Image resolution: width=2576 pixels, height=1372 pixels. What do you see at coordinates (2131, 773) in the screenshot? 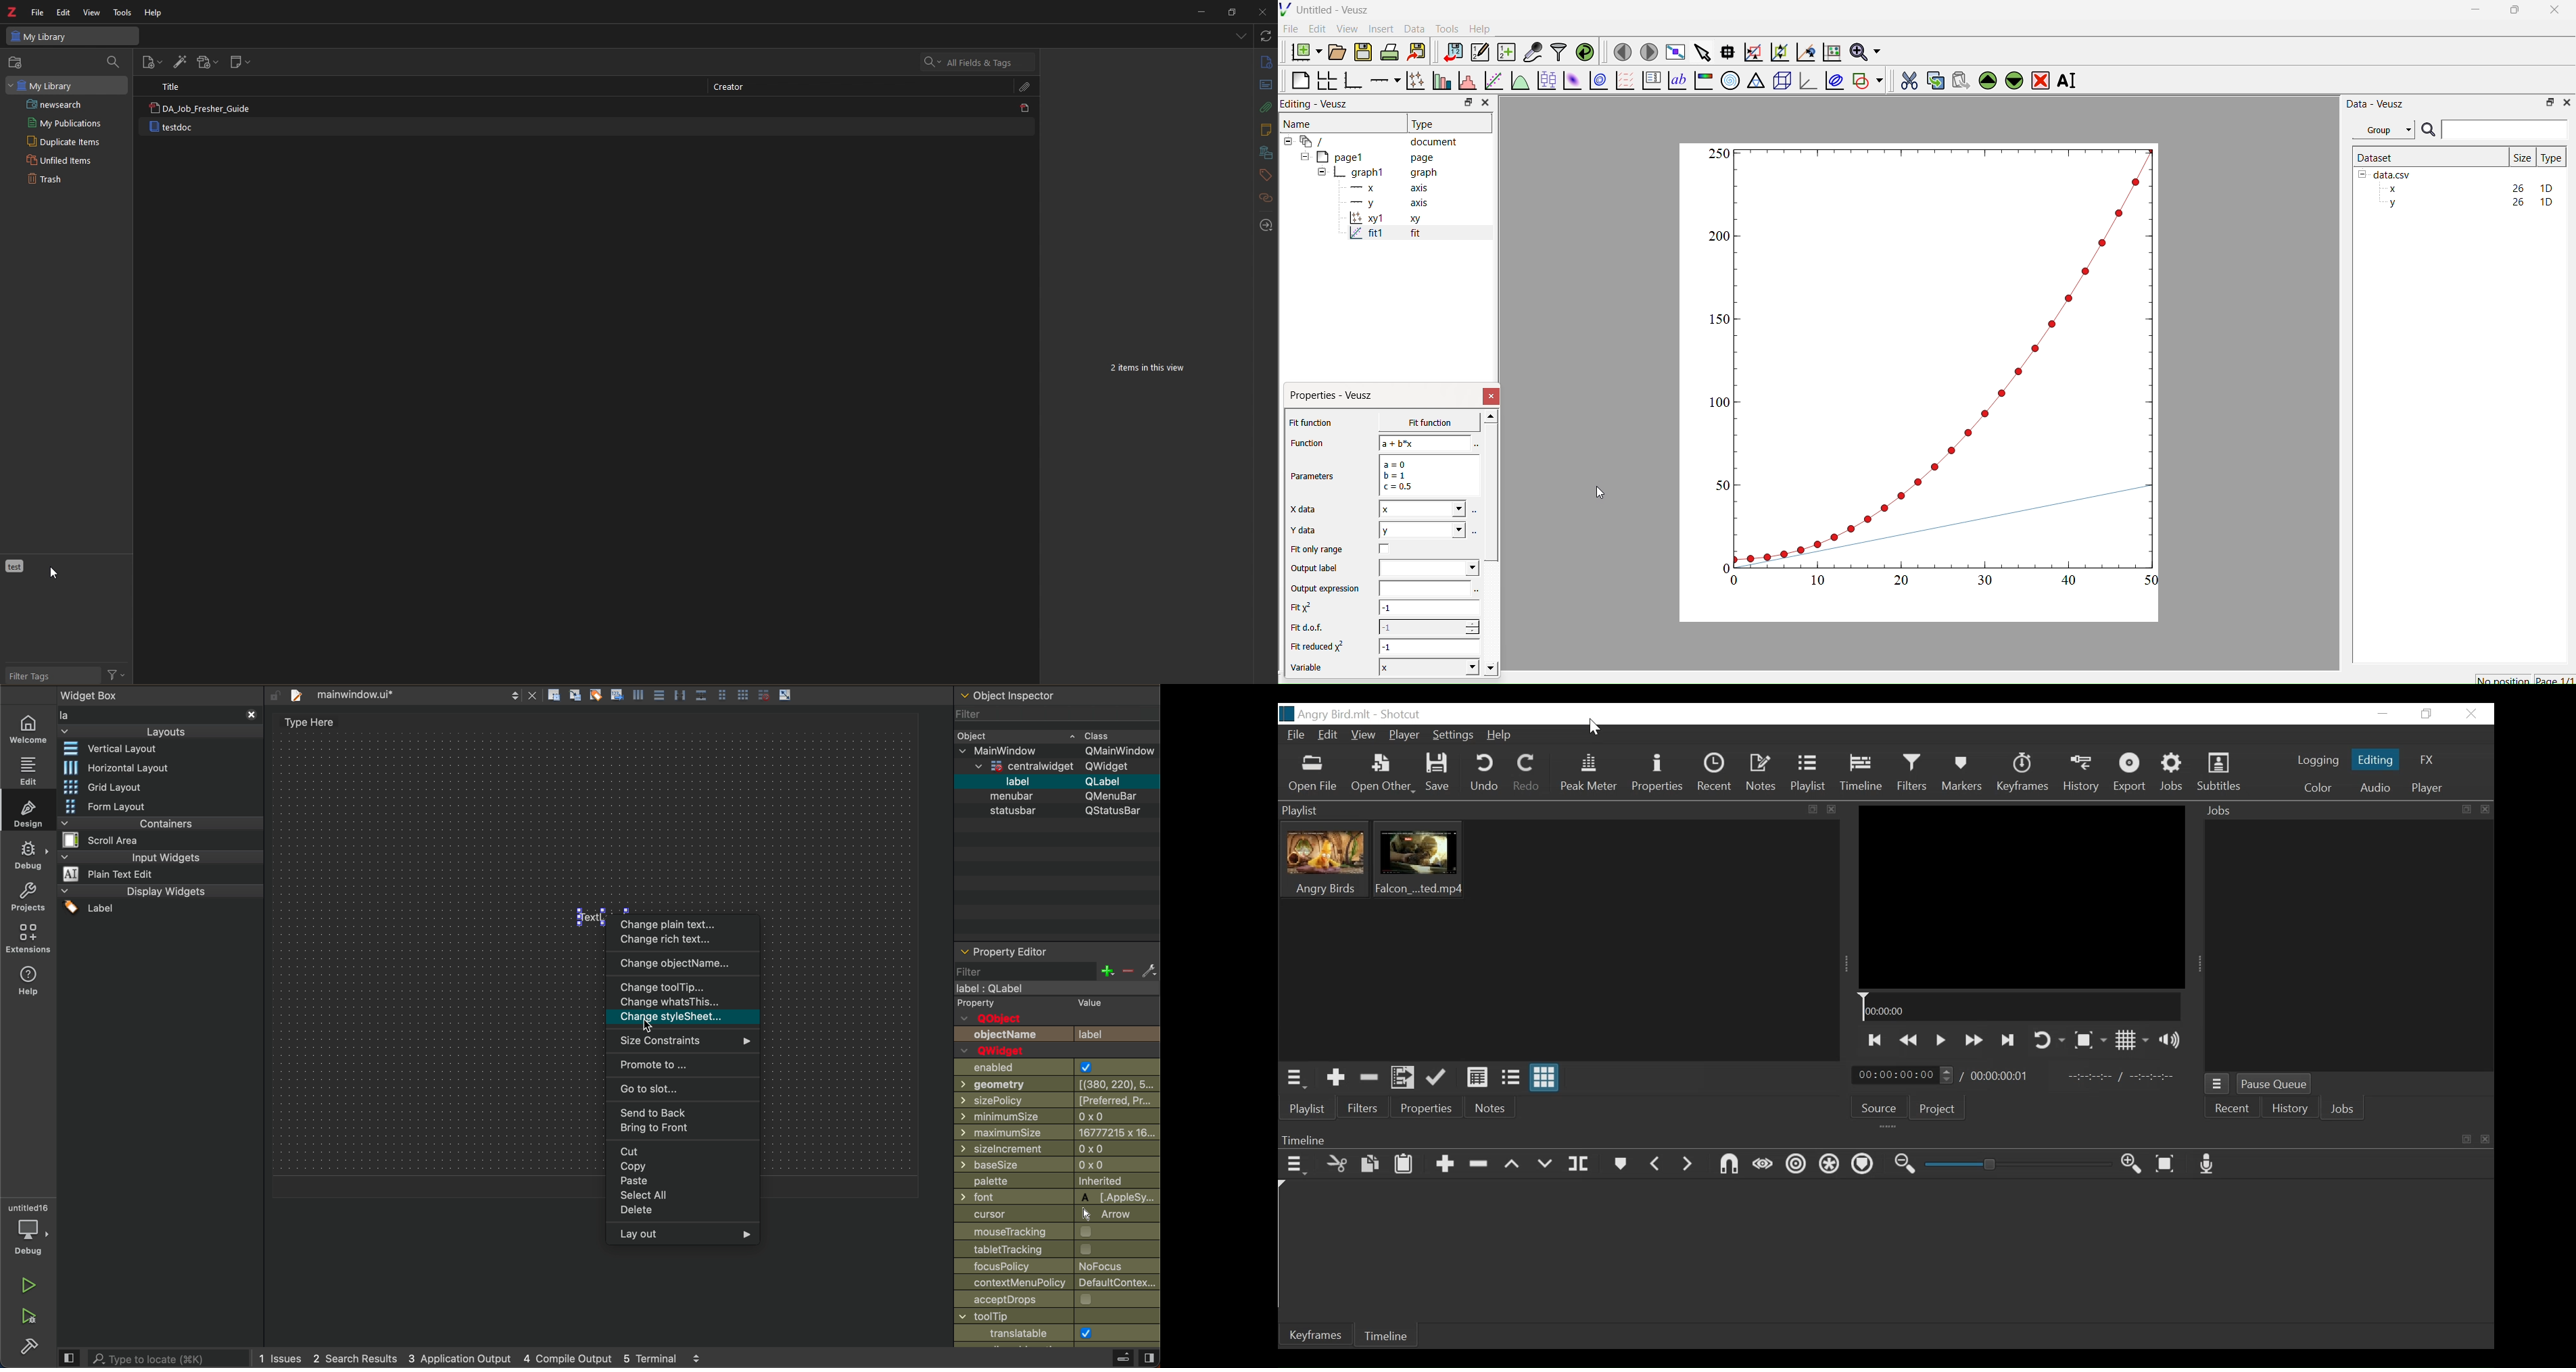
I see `Export` at bounding box center [2131, 773].